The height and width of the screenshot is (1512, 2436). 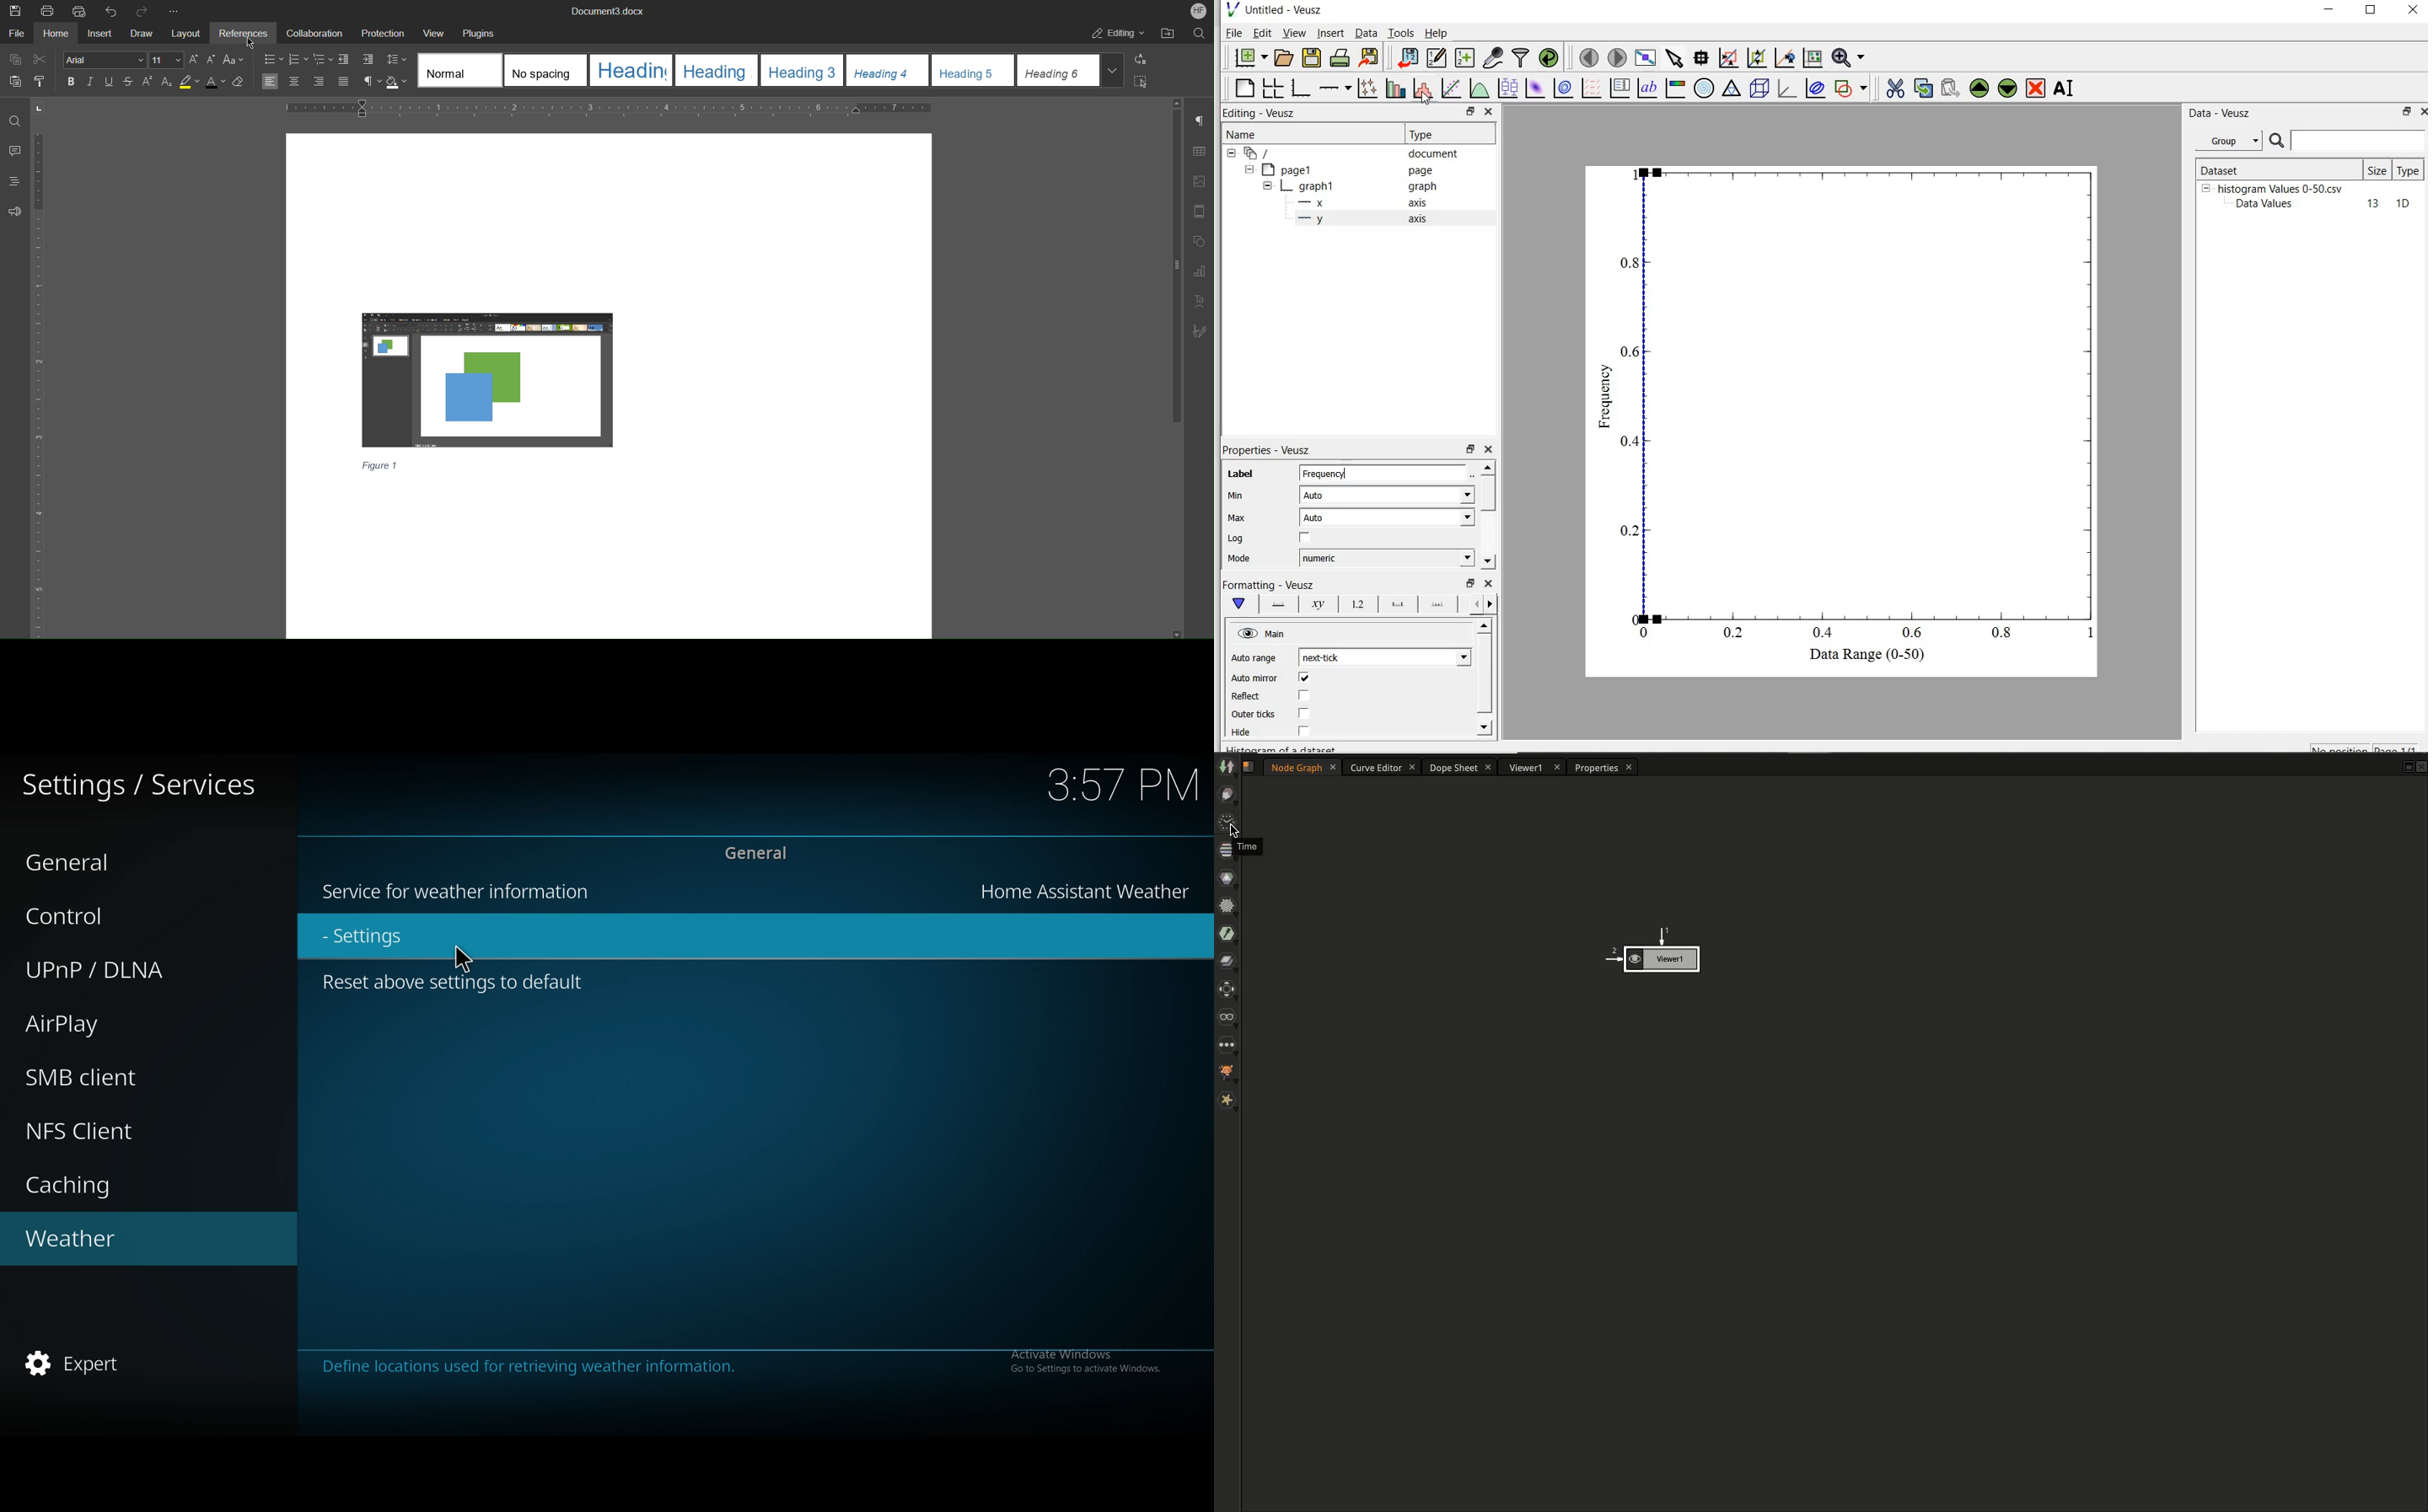 What do you see at coordinates (1650, 87) in the screenshot?
I see `text label` at bounding box center [1650, 87].